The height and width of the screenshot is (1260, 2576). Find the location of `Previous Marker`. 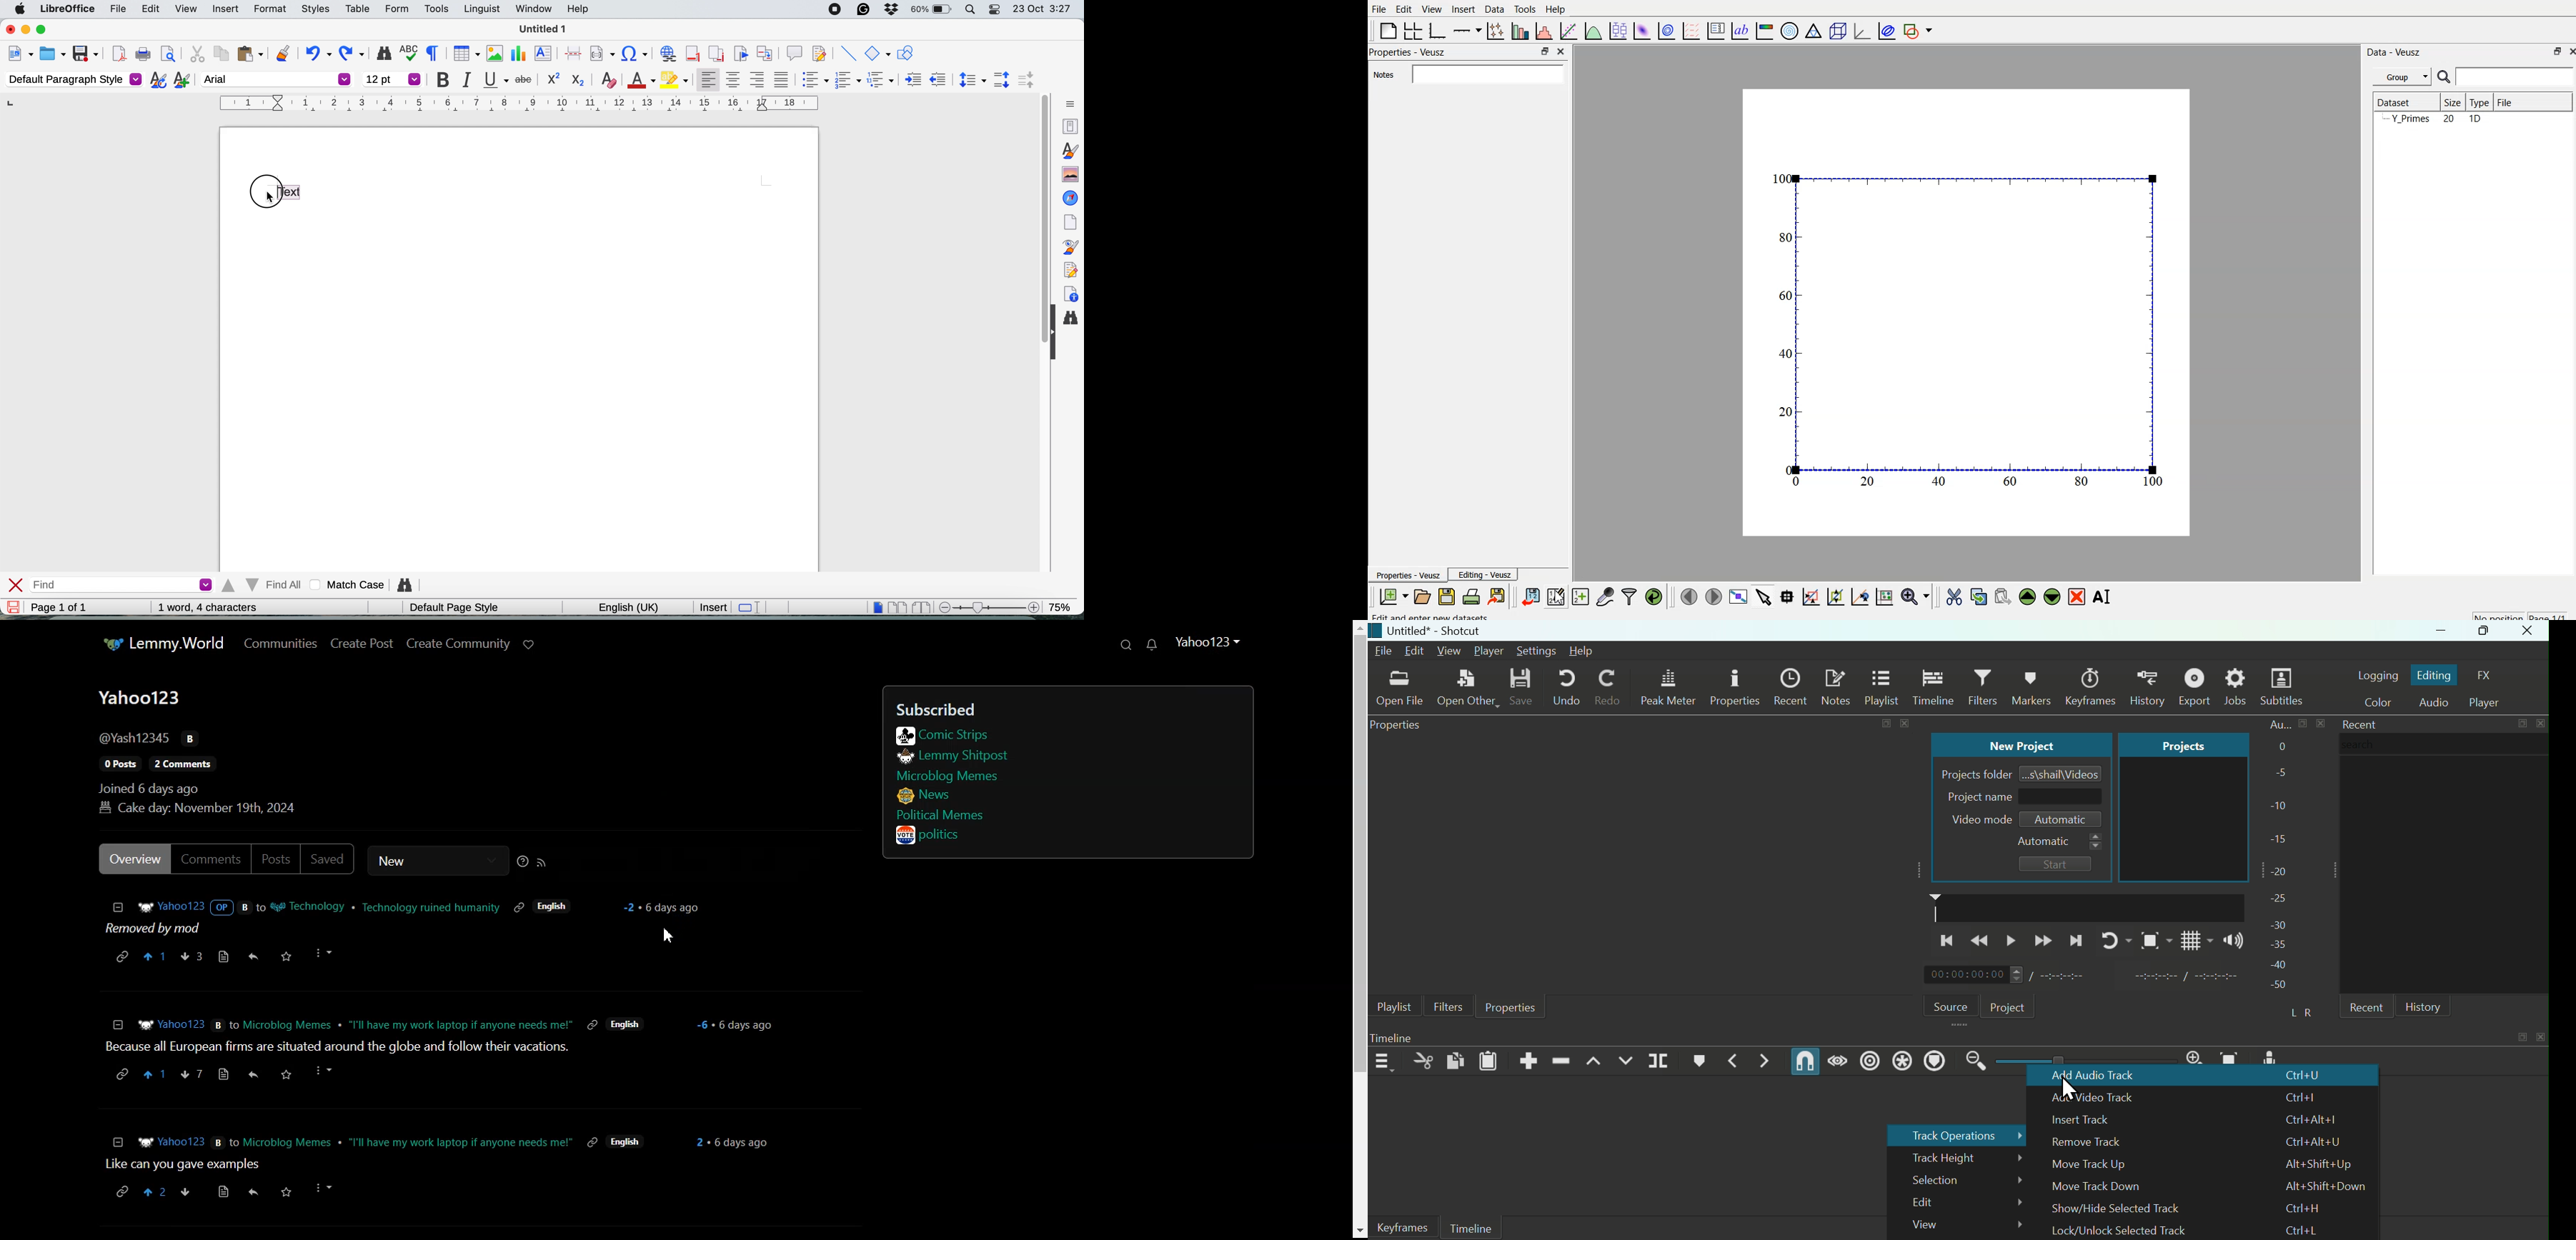

Previous Marker is located at coordinates (1736, 1060).